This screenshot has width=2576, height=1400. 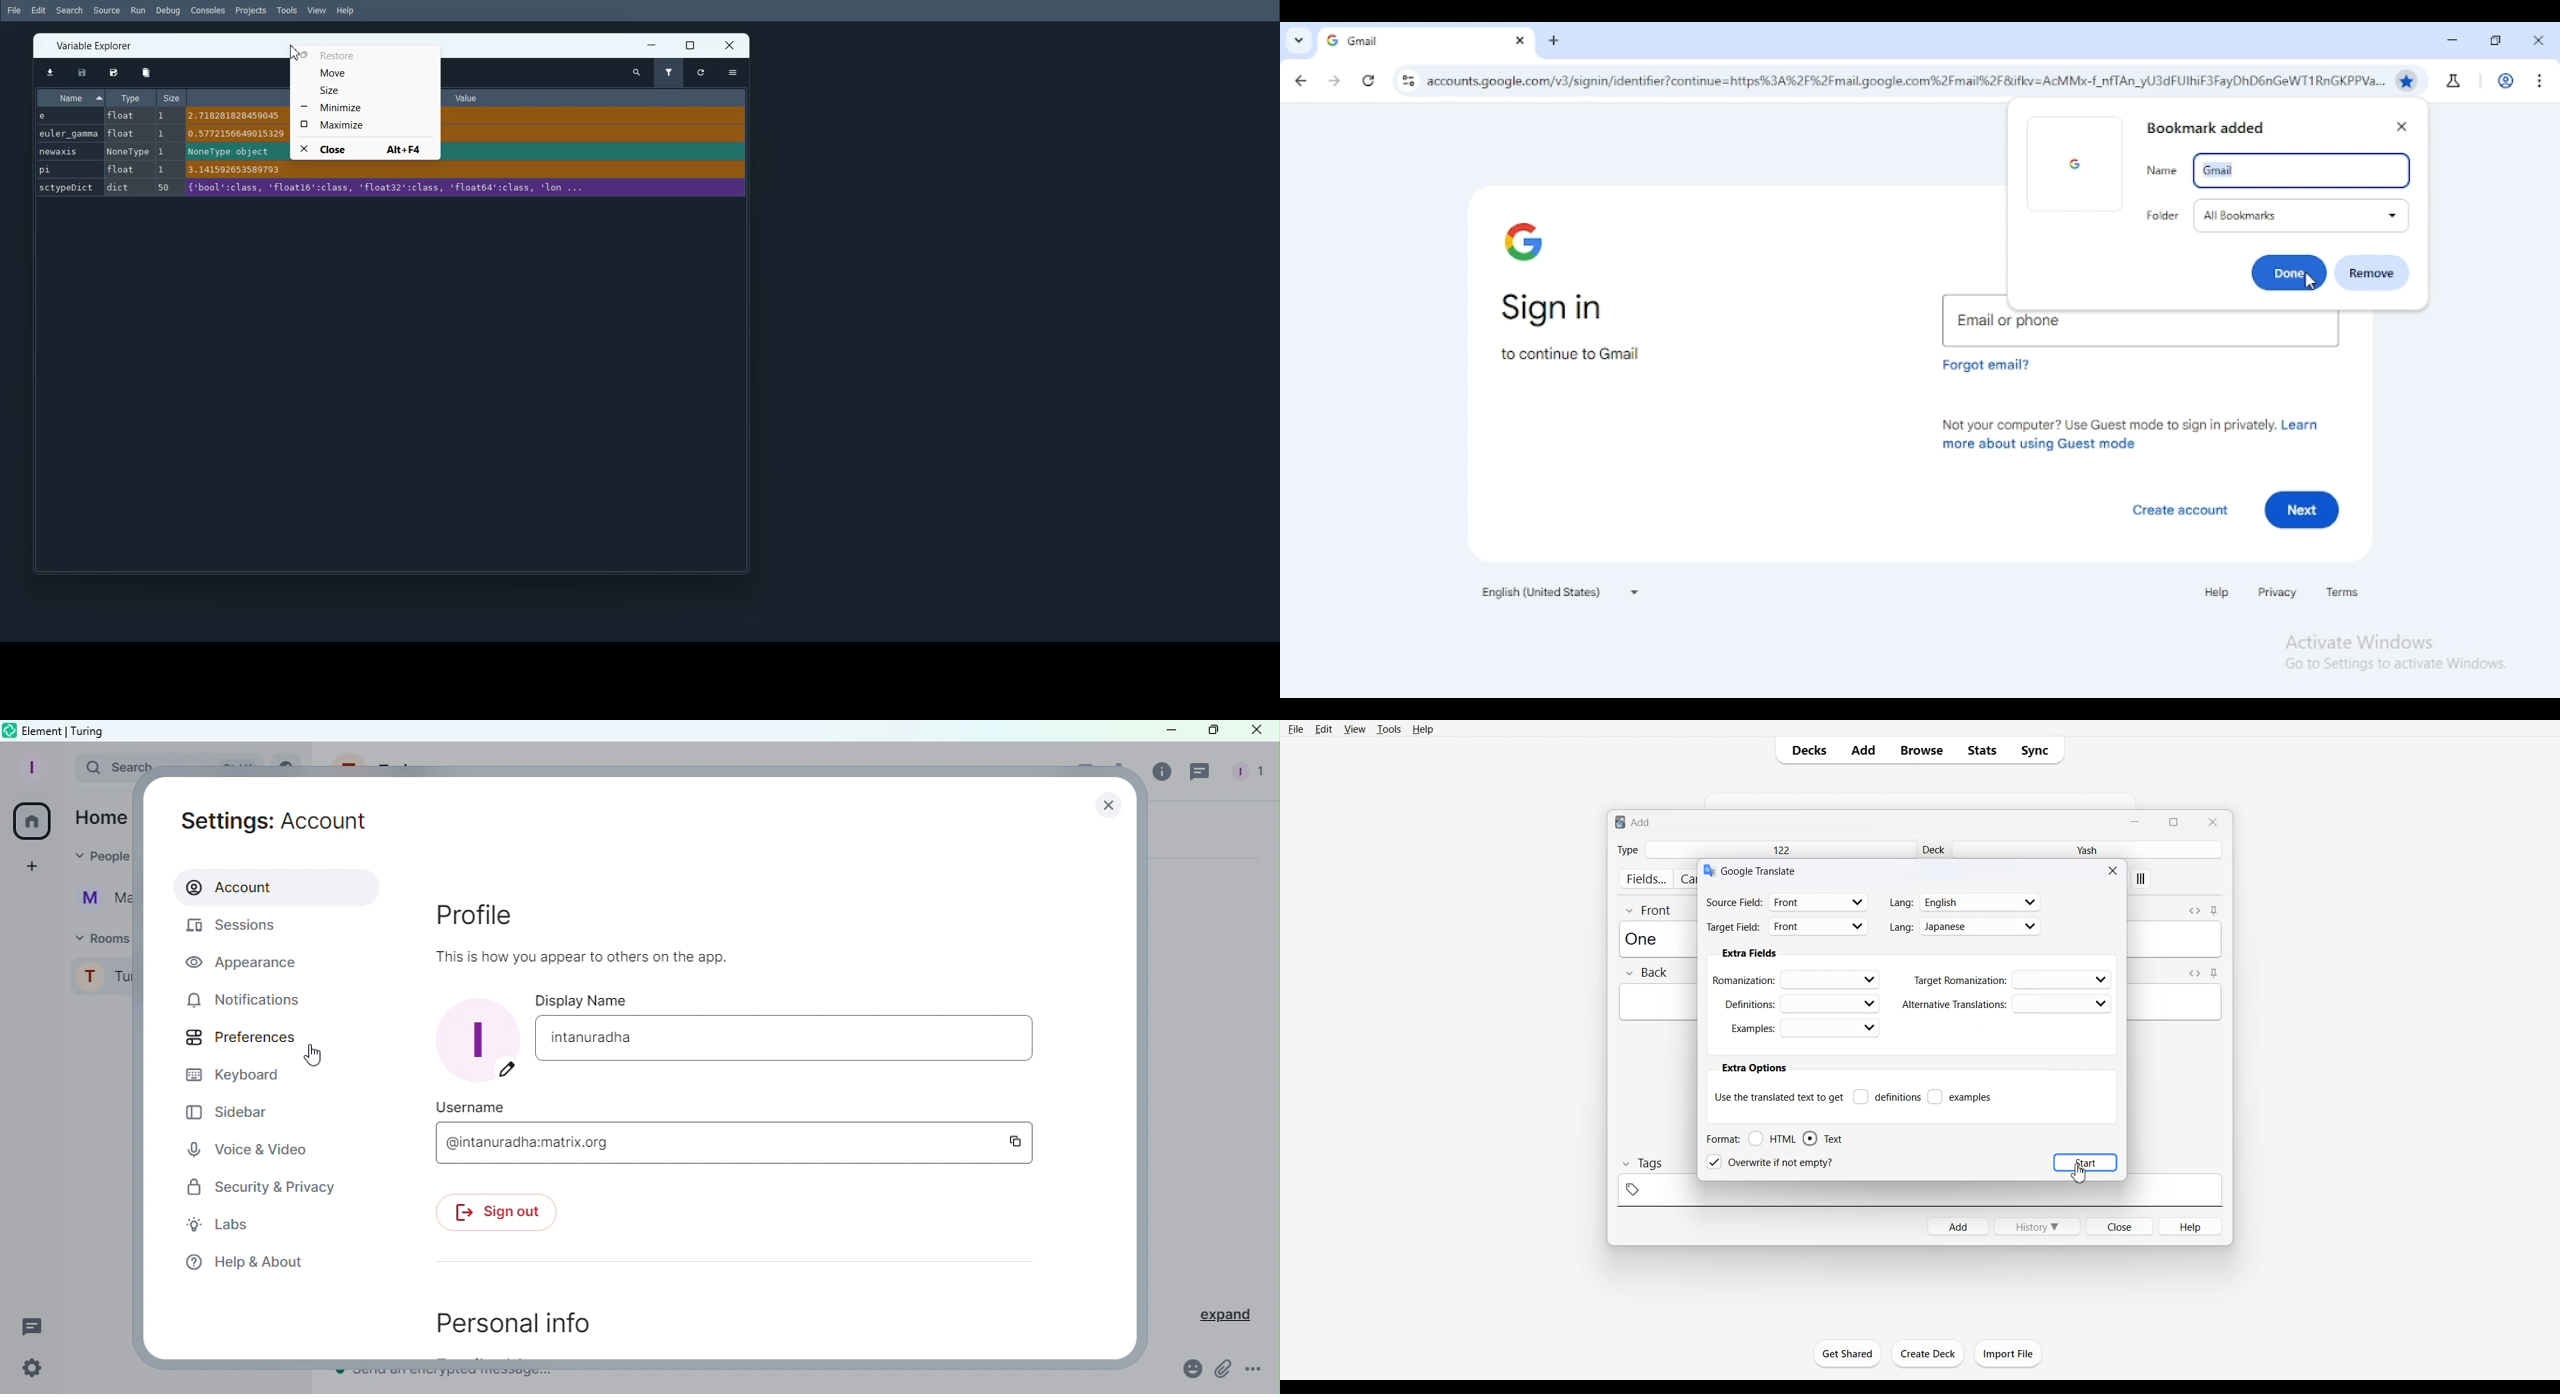 I want to click on examples, so click(x=1961, y=1097).